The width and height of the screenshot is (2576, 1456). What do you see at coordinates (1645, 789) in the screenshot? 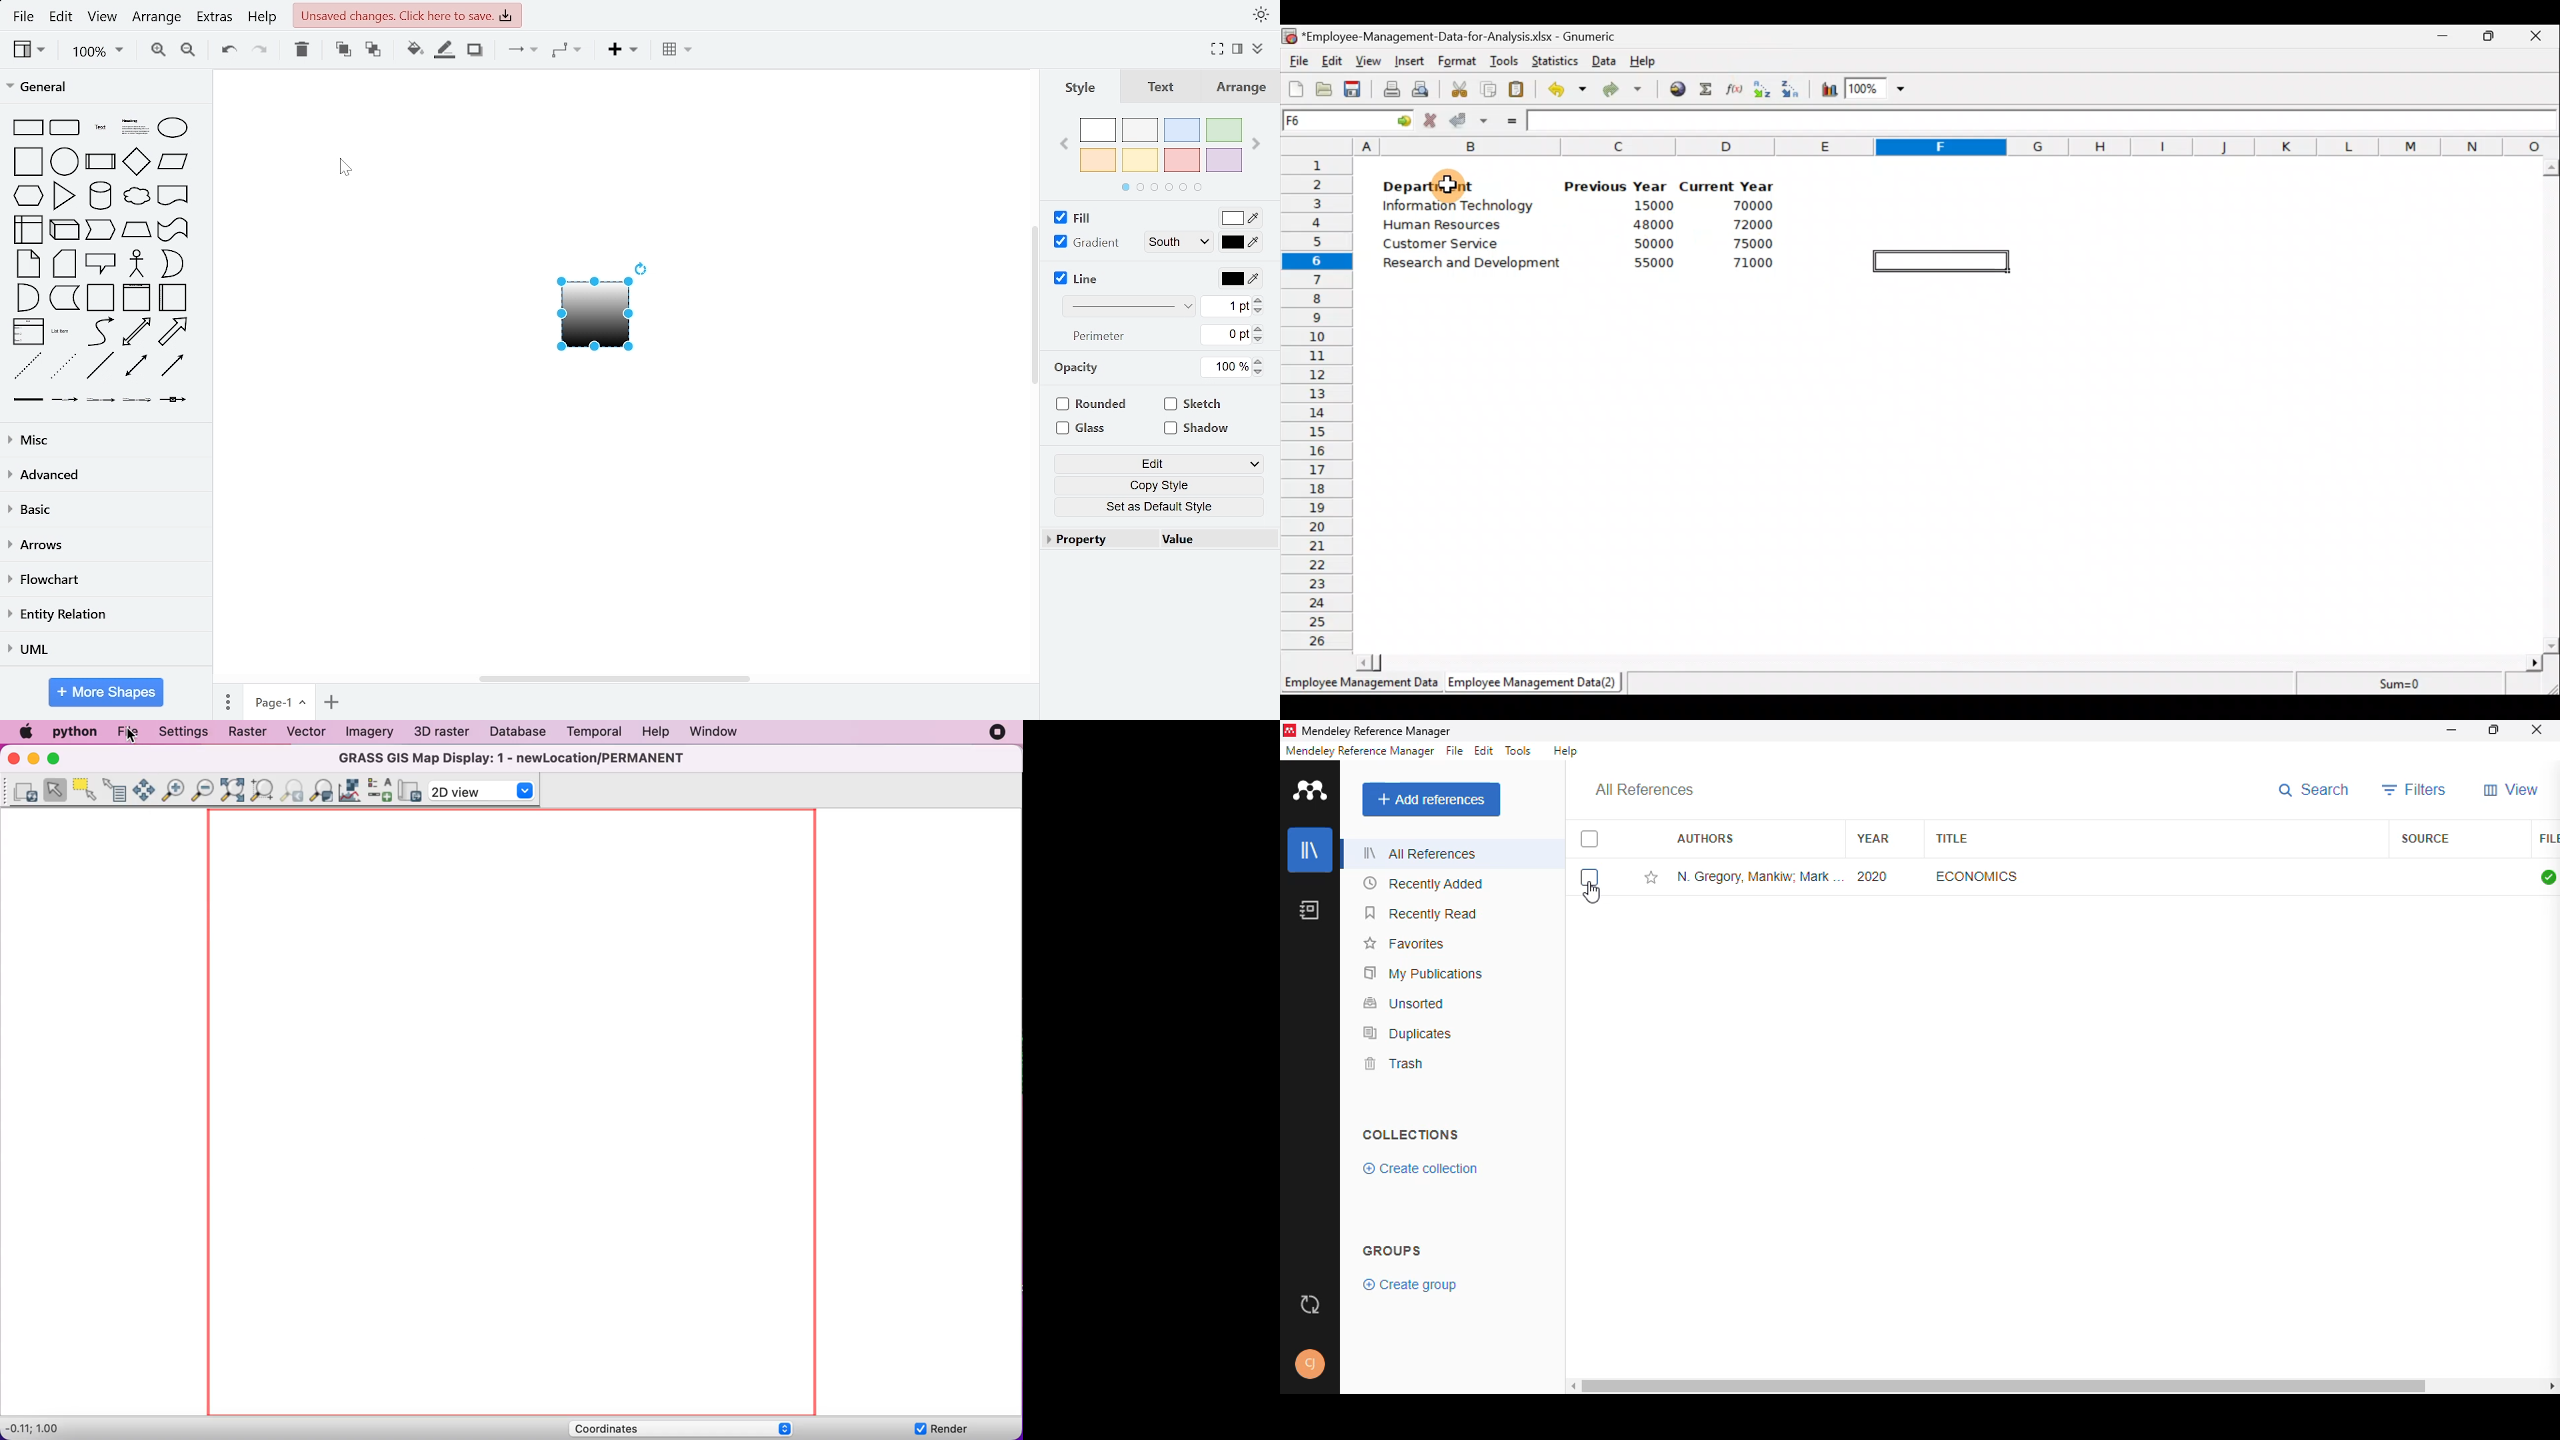
I see `all references` at bounding box center [1645, 789].